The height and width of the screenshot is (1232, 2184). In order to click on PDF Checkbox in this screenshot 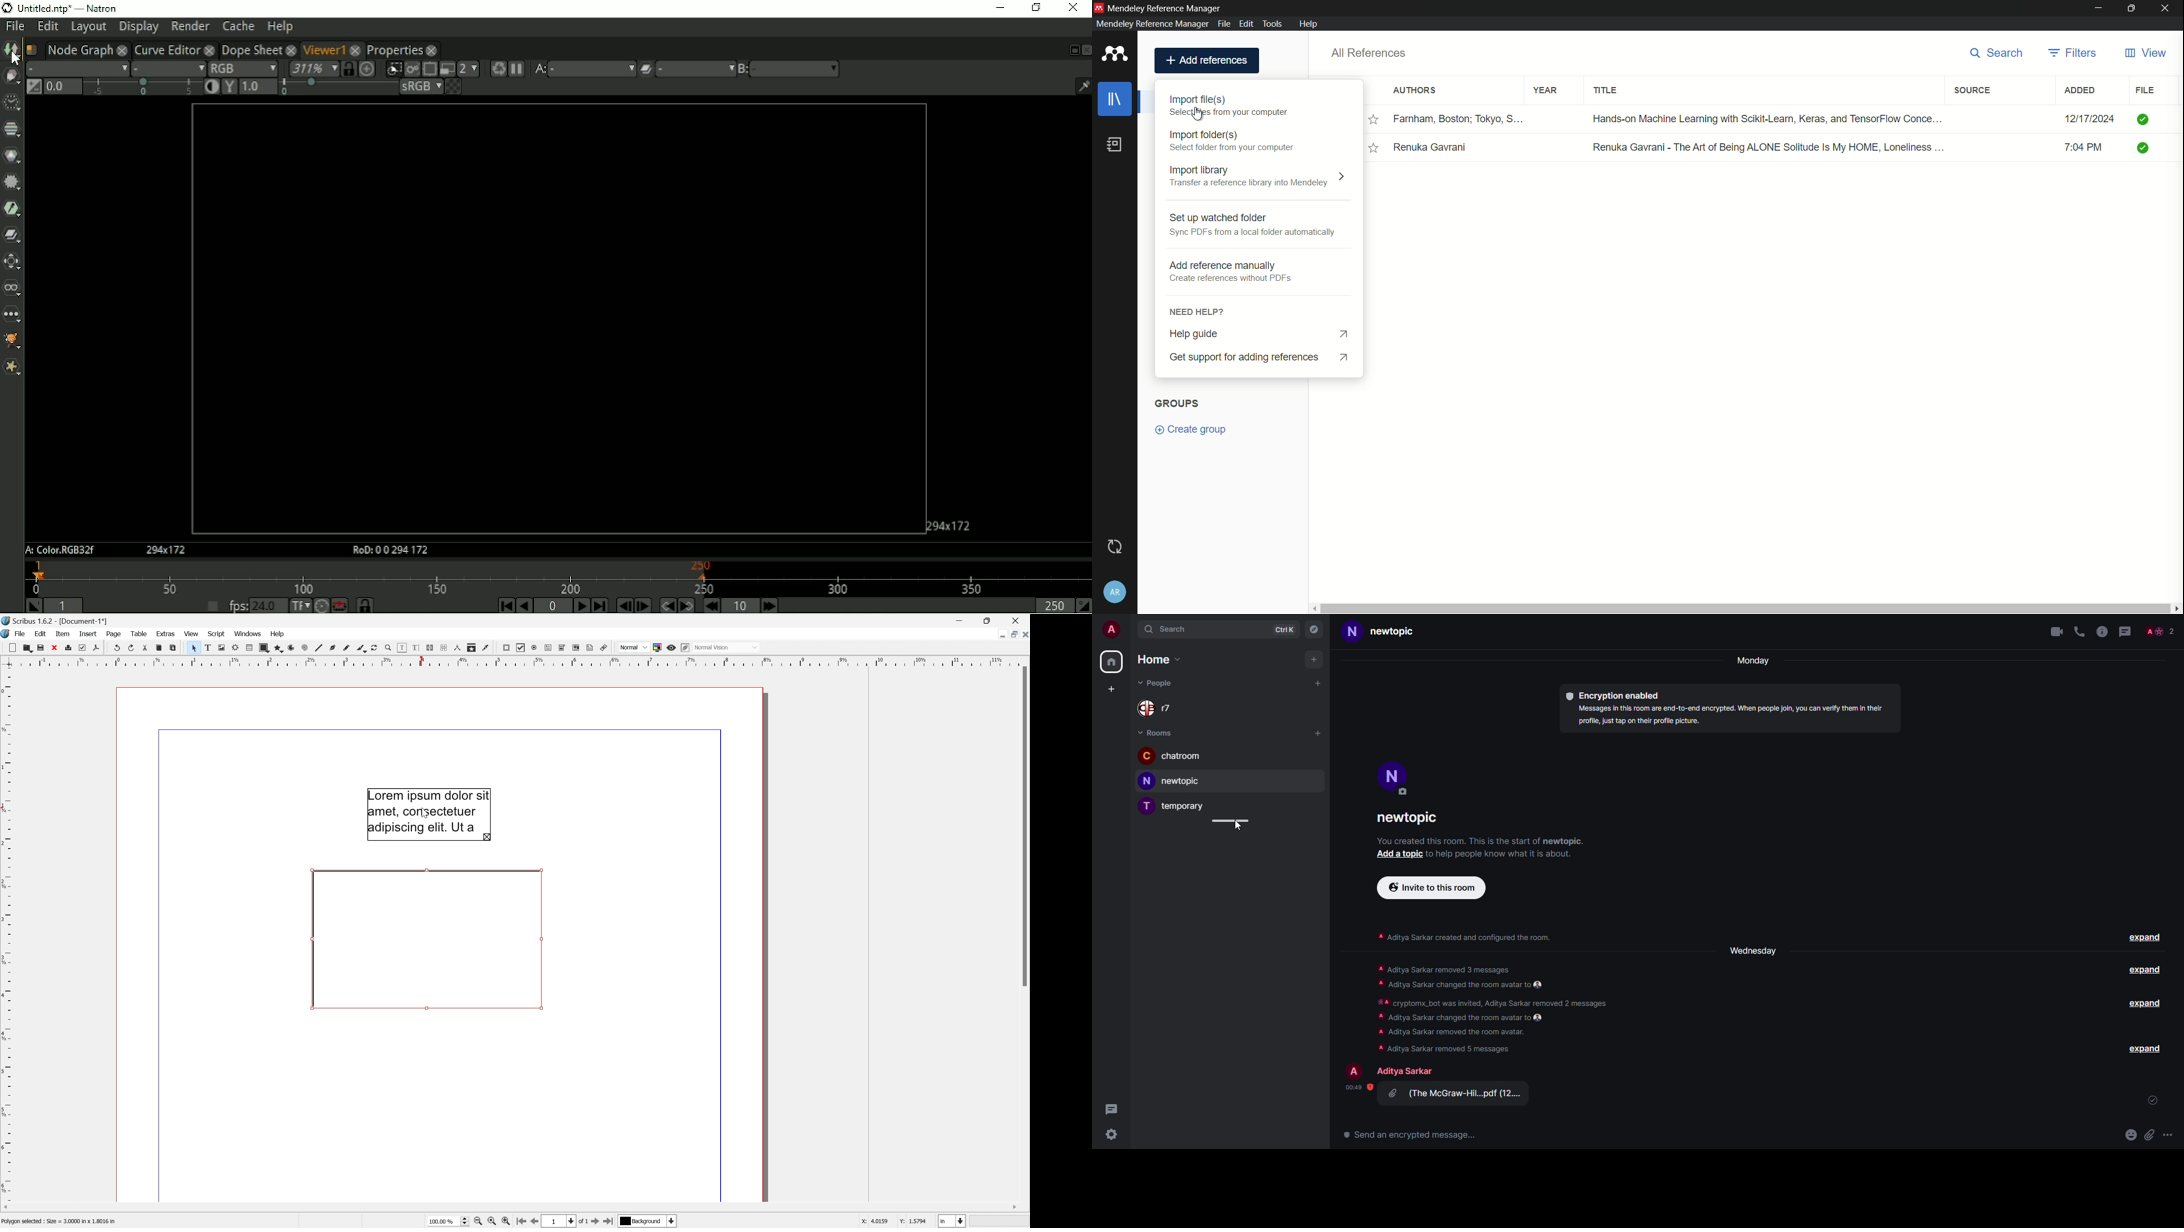, I will do `click(521, 647)`.